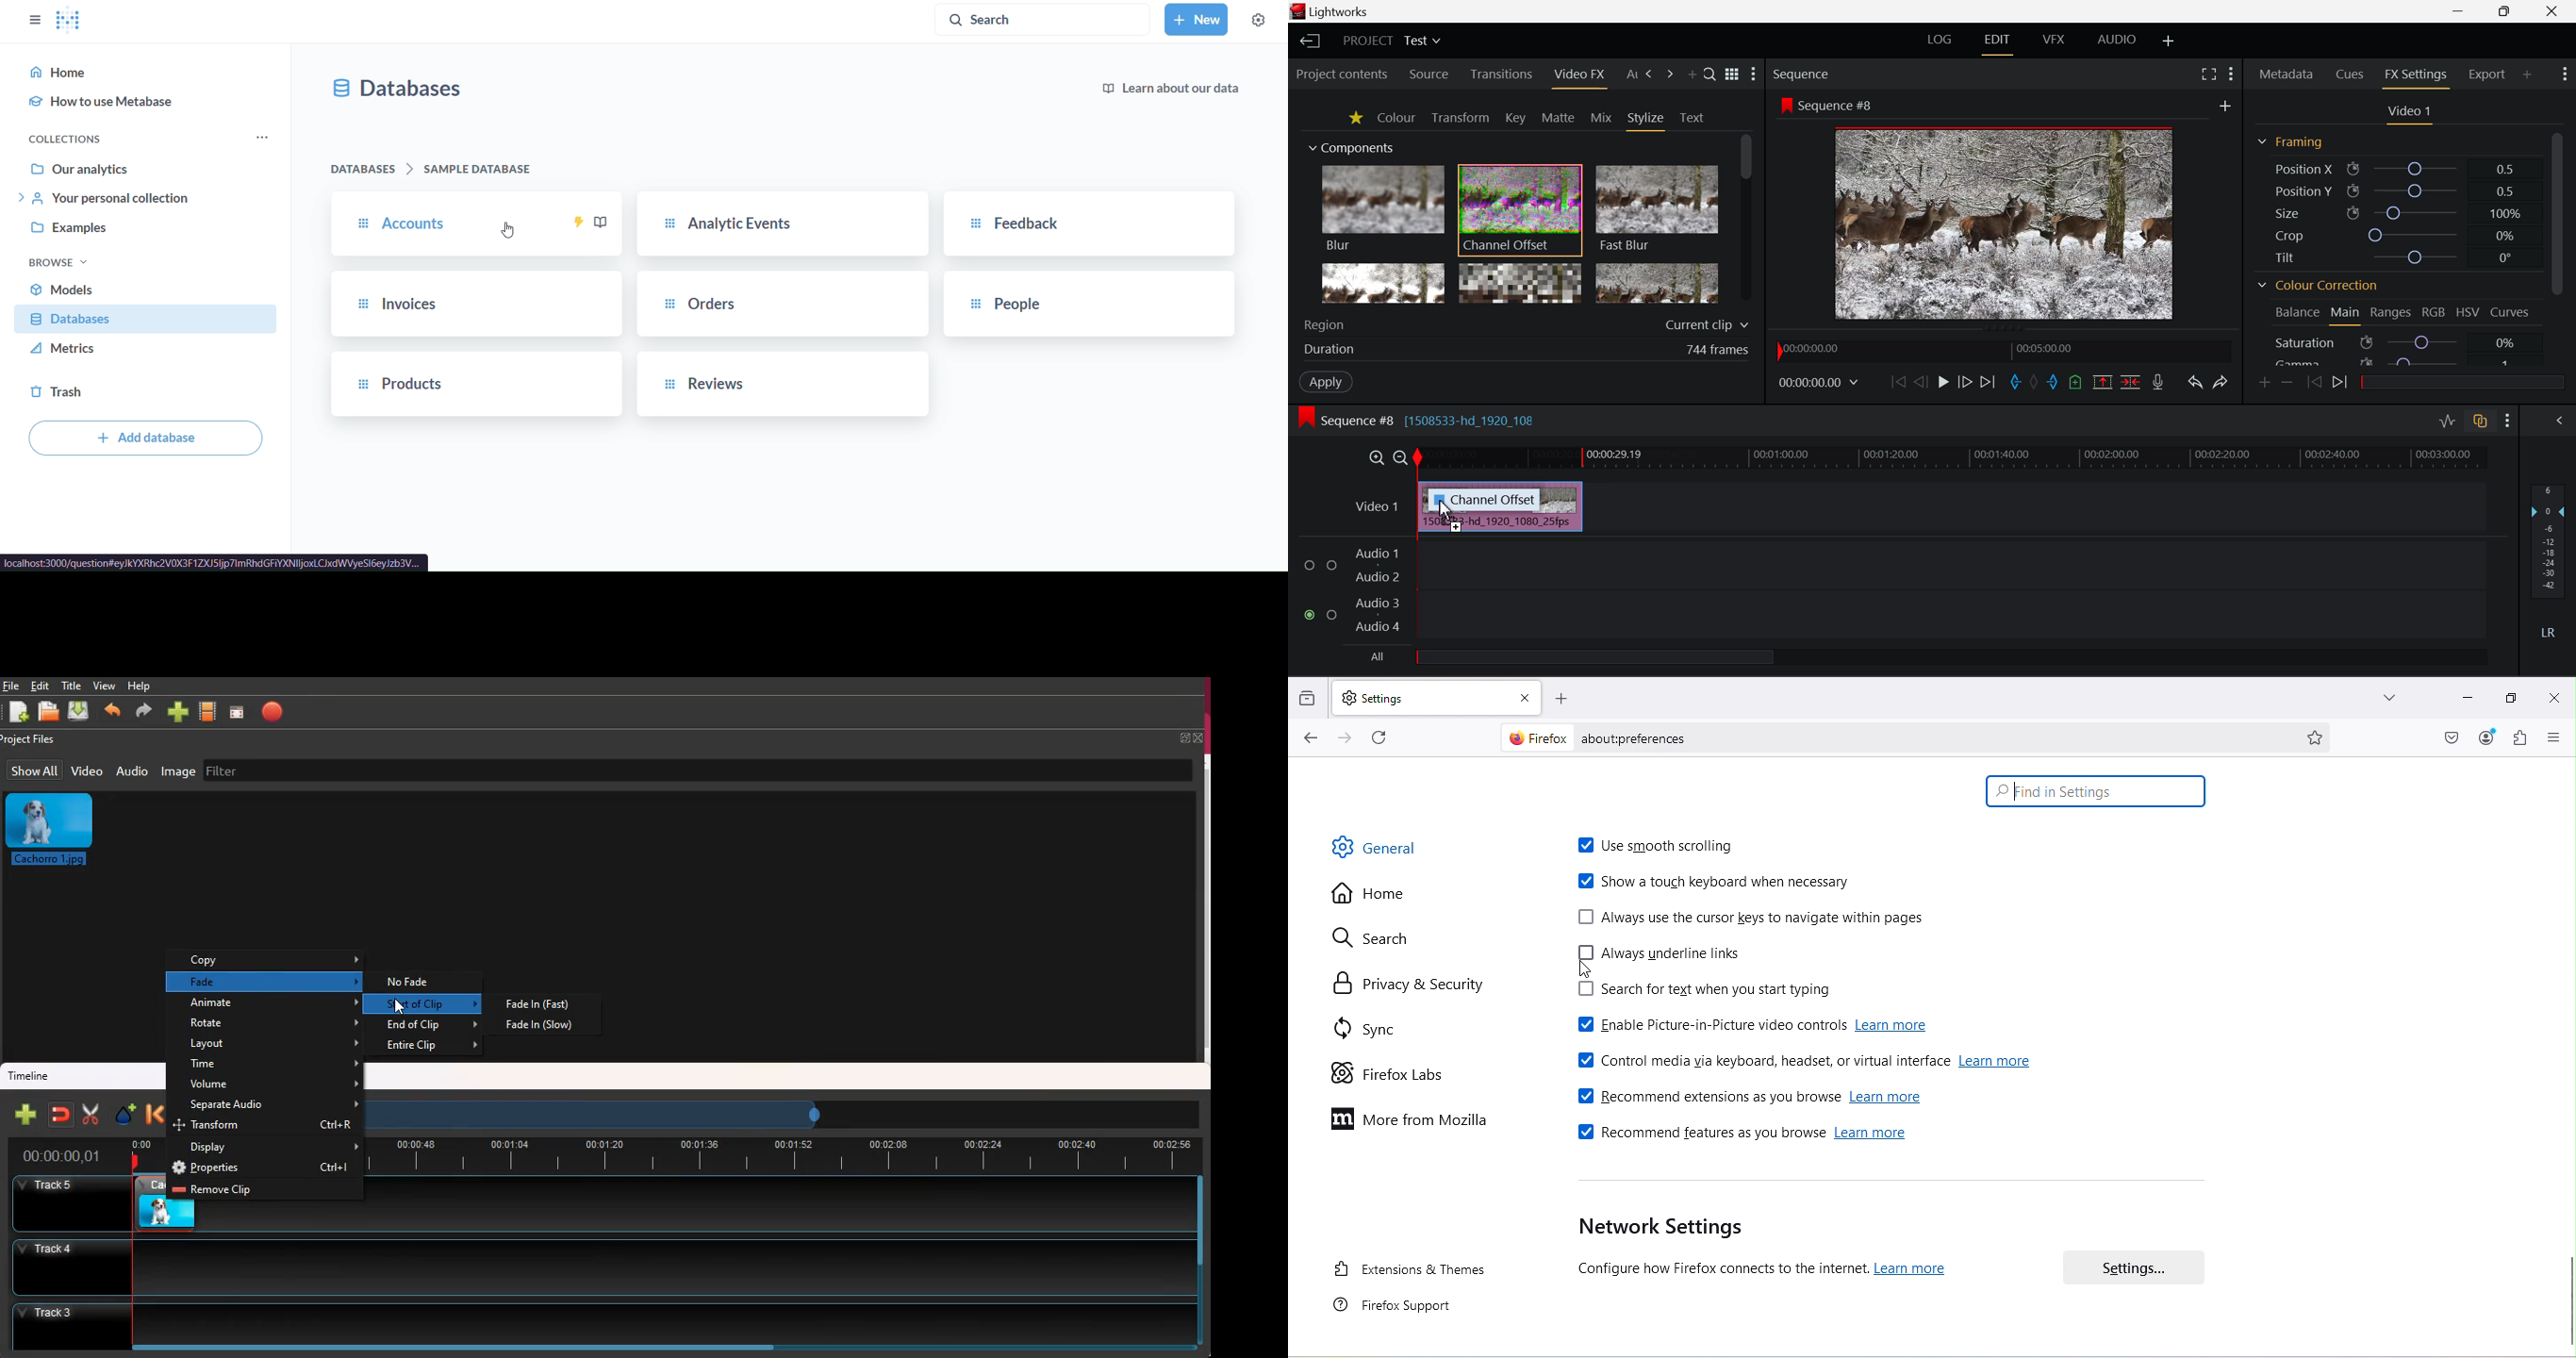 The height and width of the screenshot is (1372, 2576). What do you see at coordinates (1369, 899) in the screenshot?
I see `Home` at bounding box center [1369, 899].